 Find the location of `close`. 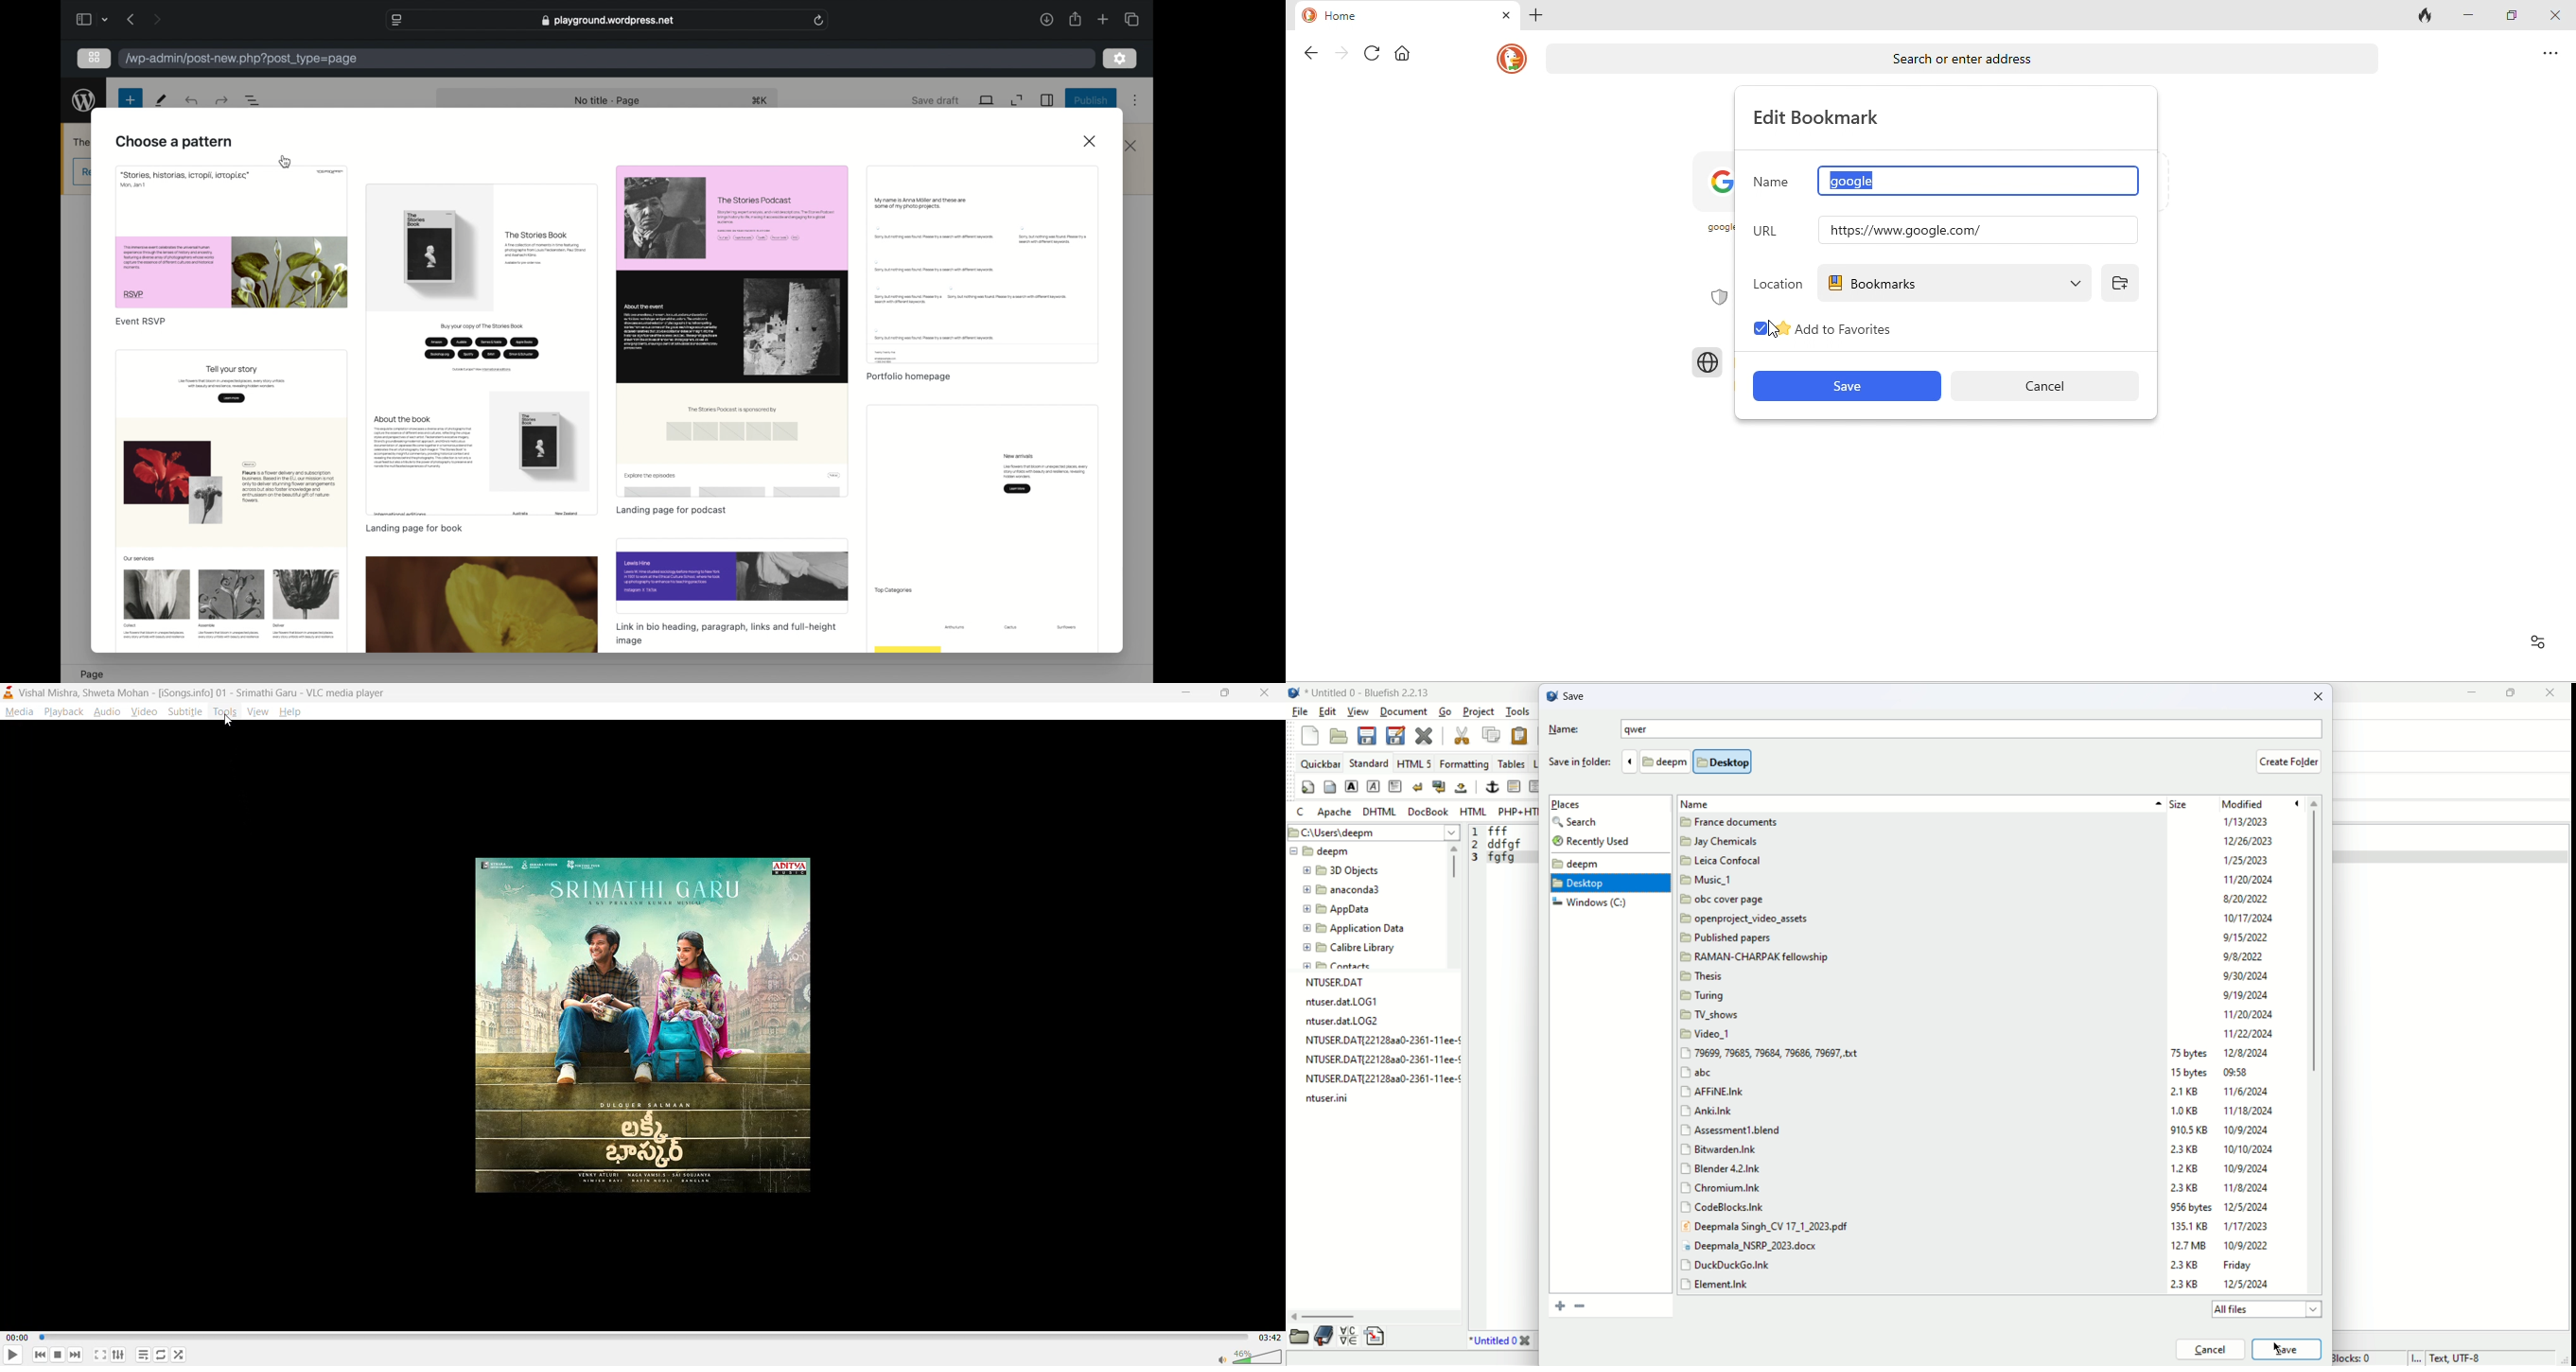

close is located at coordinates (1132, 146).